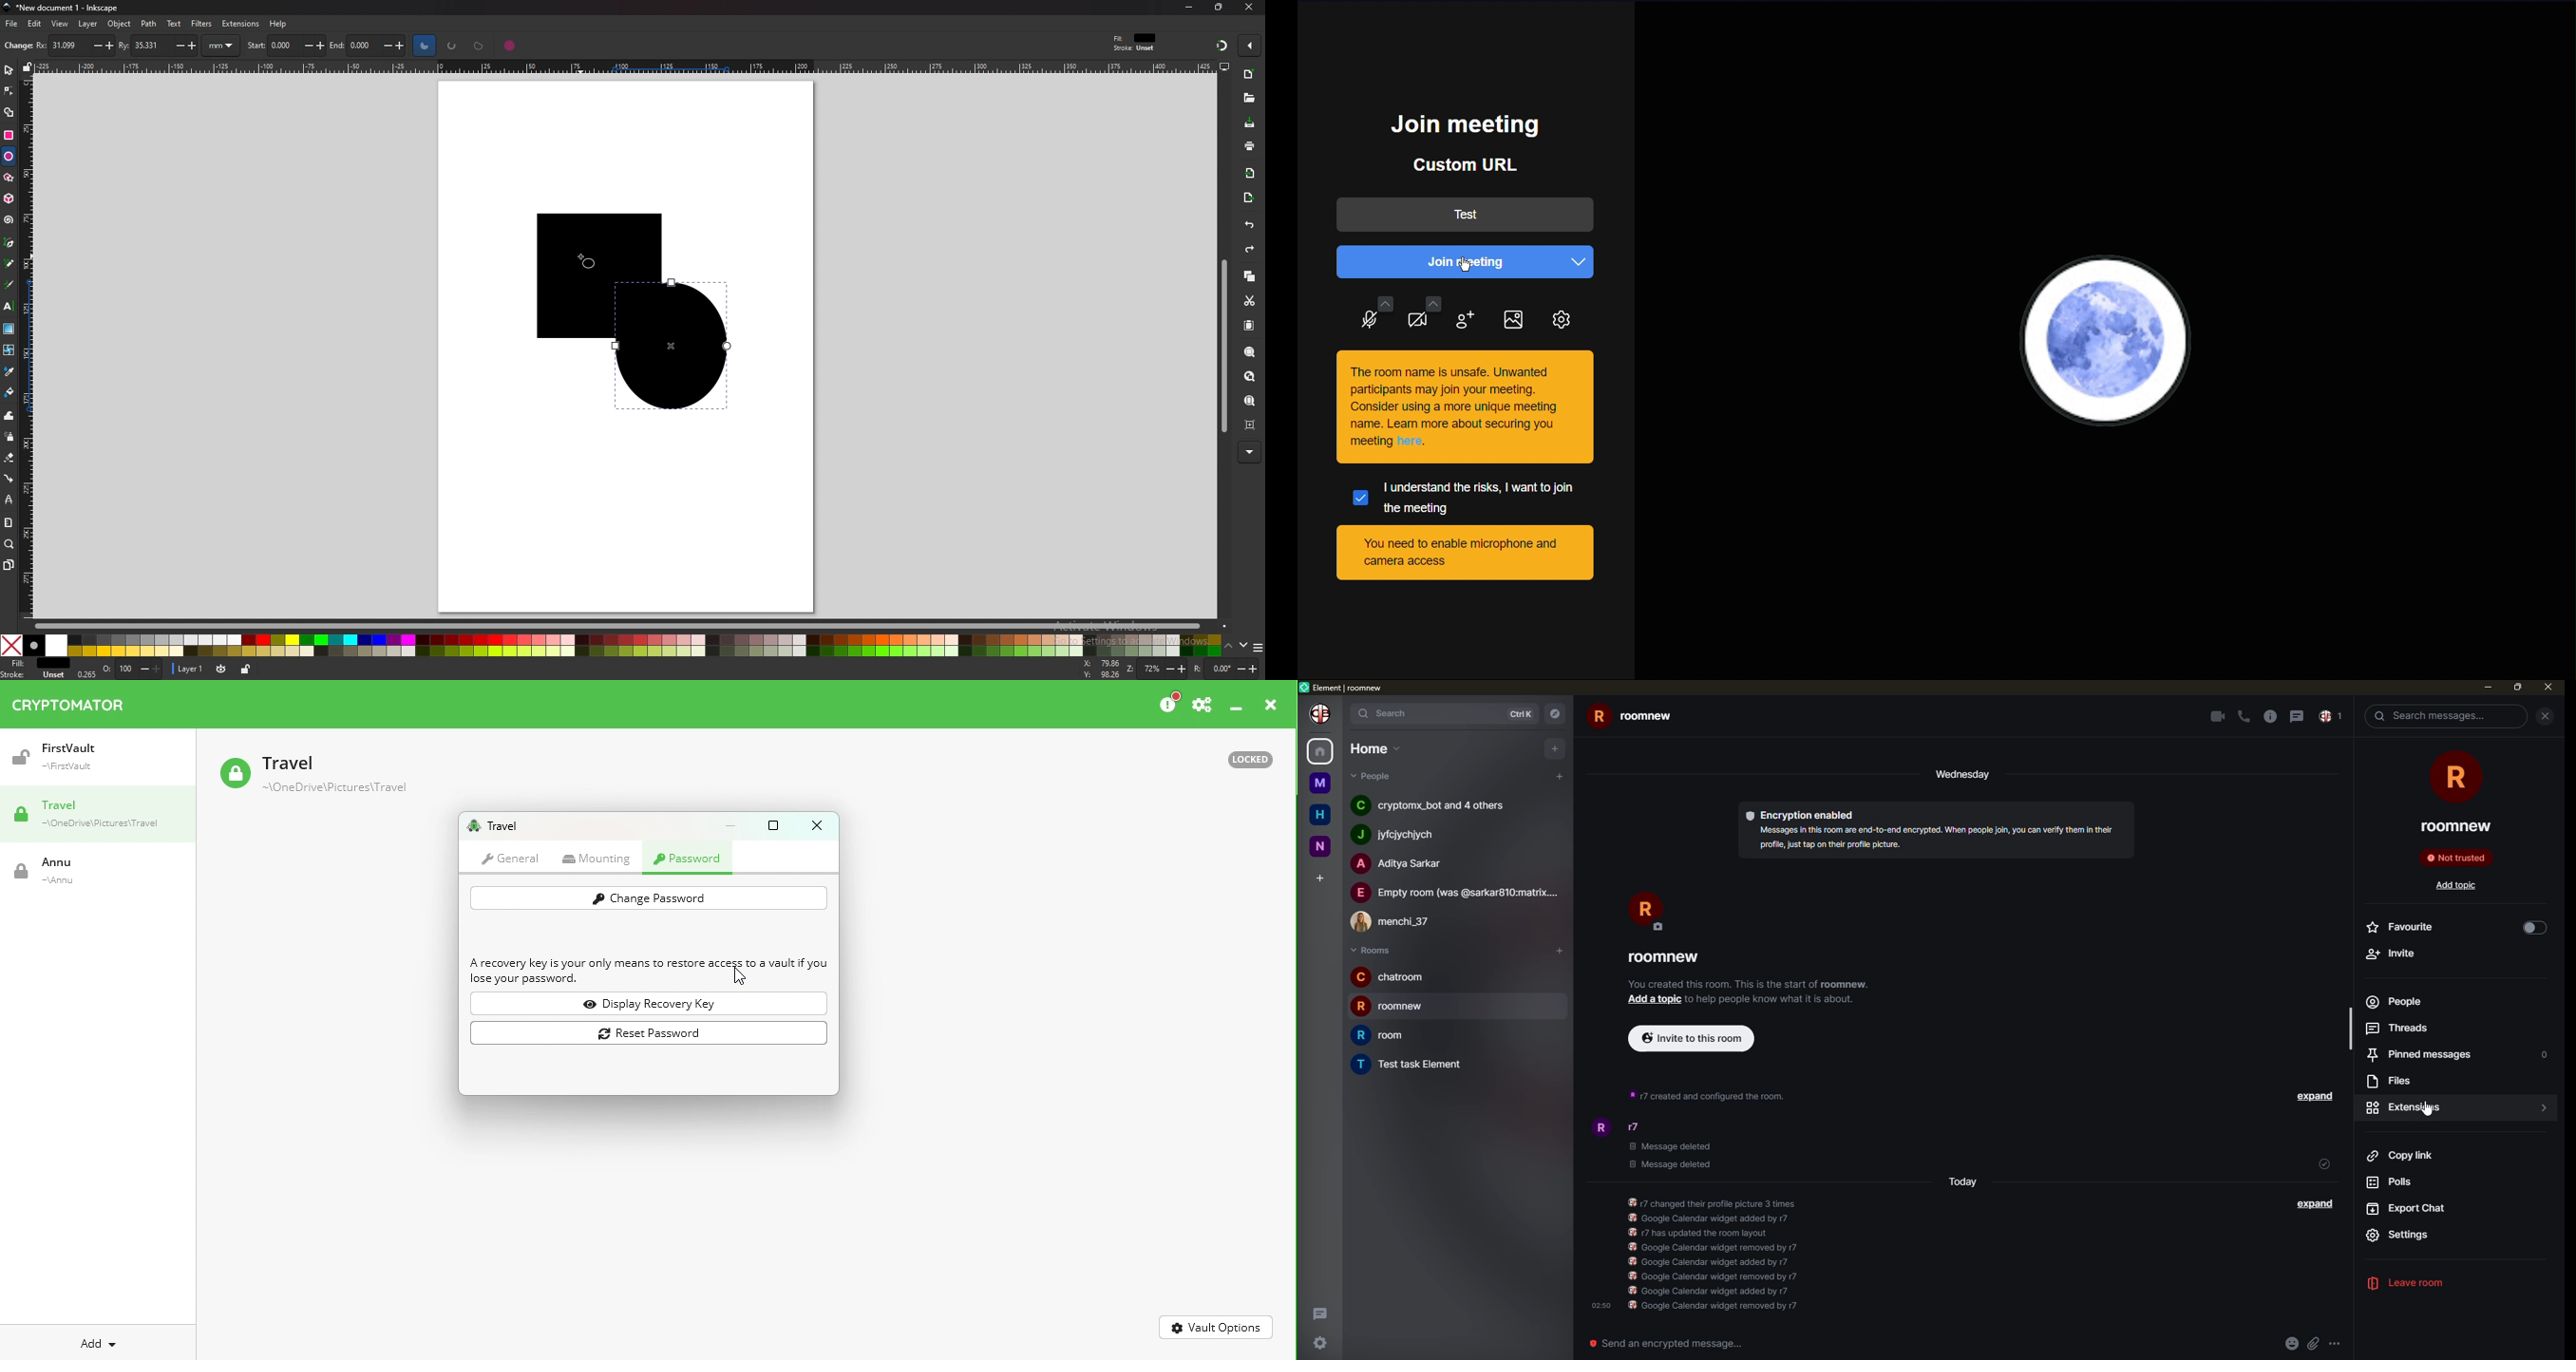 The height and width of the screenshot is (1372, 2576). I want to click on new, so click(16, 47).